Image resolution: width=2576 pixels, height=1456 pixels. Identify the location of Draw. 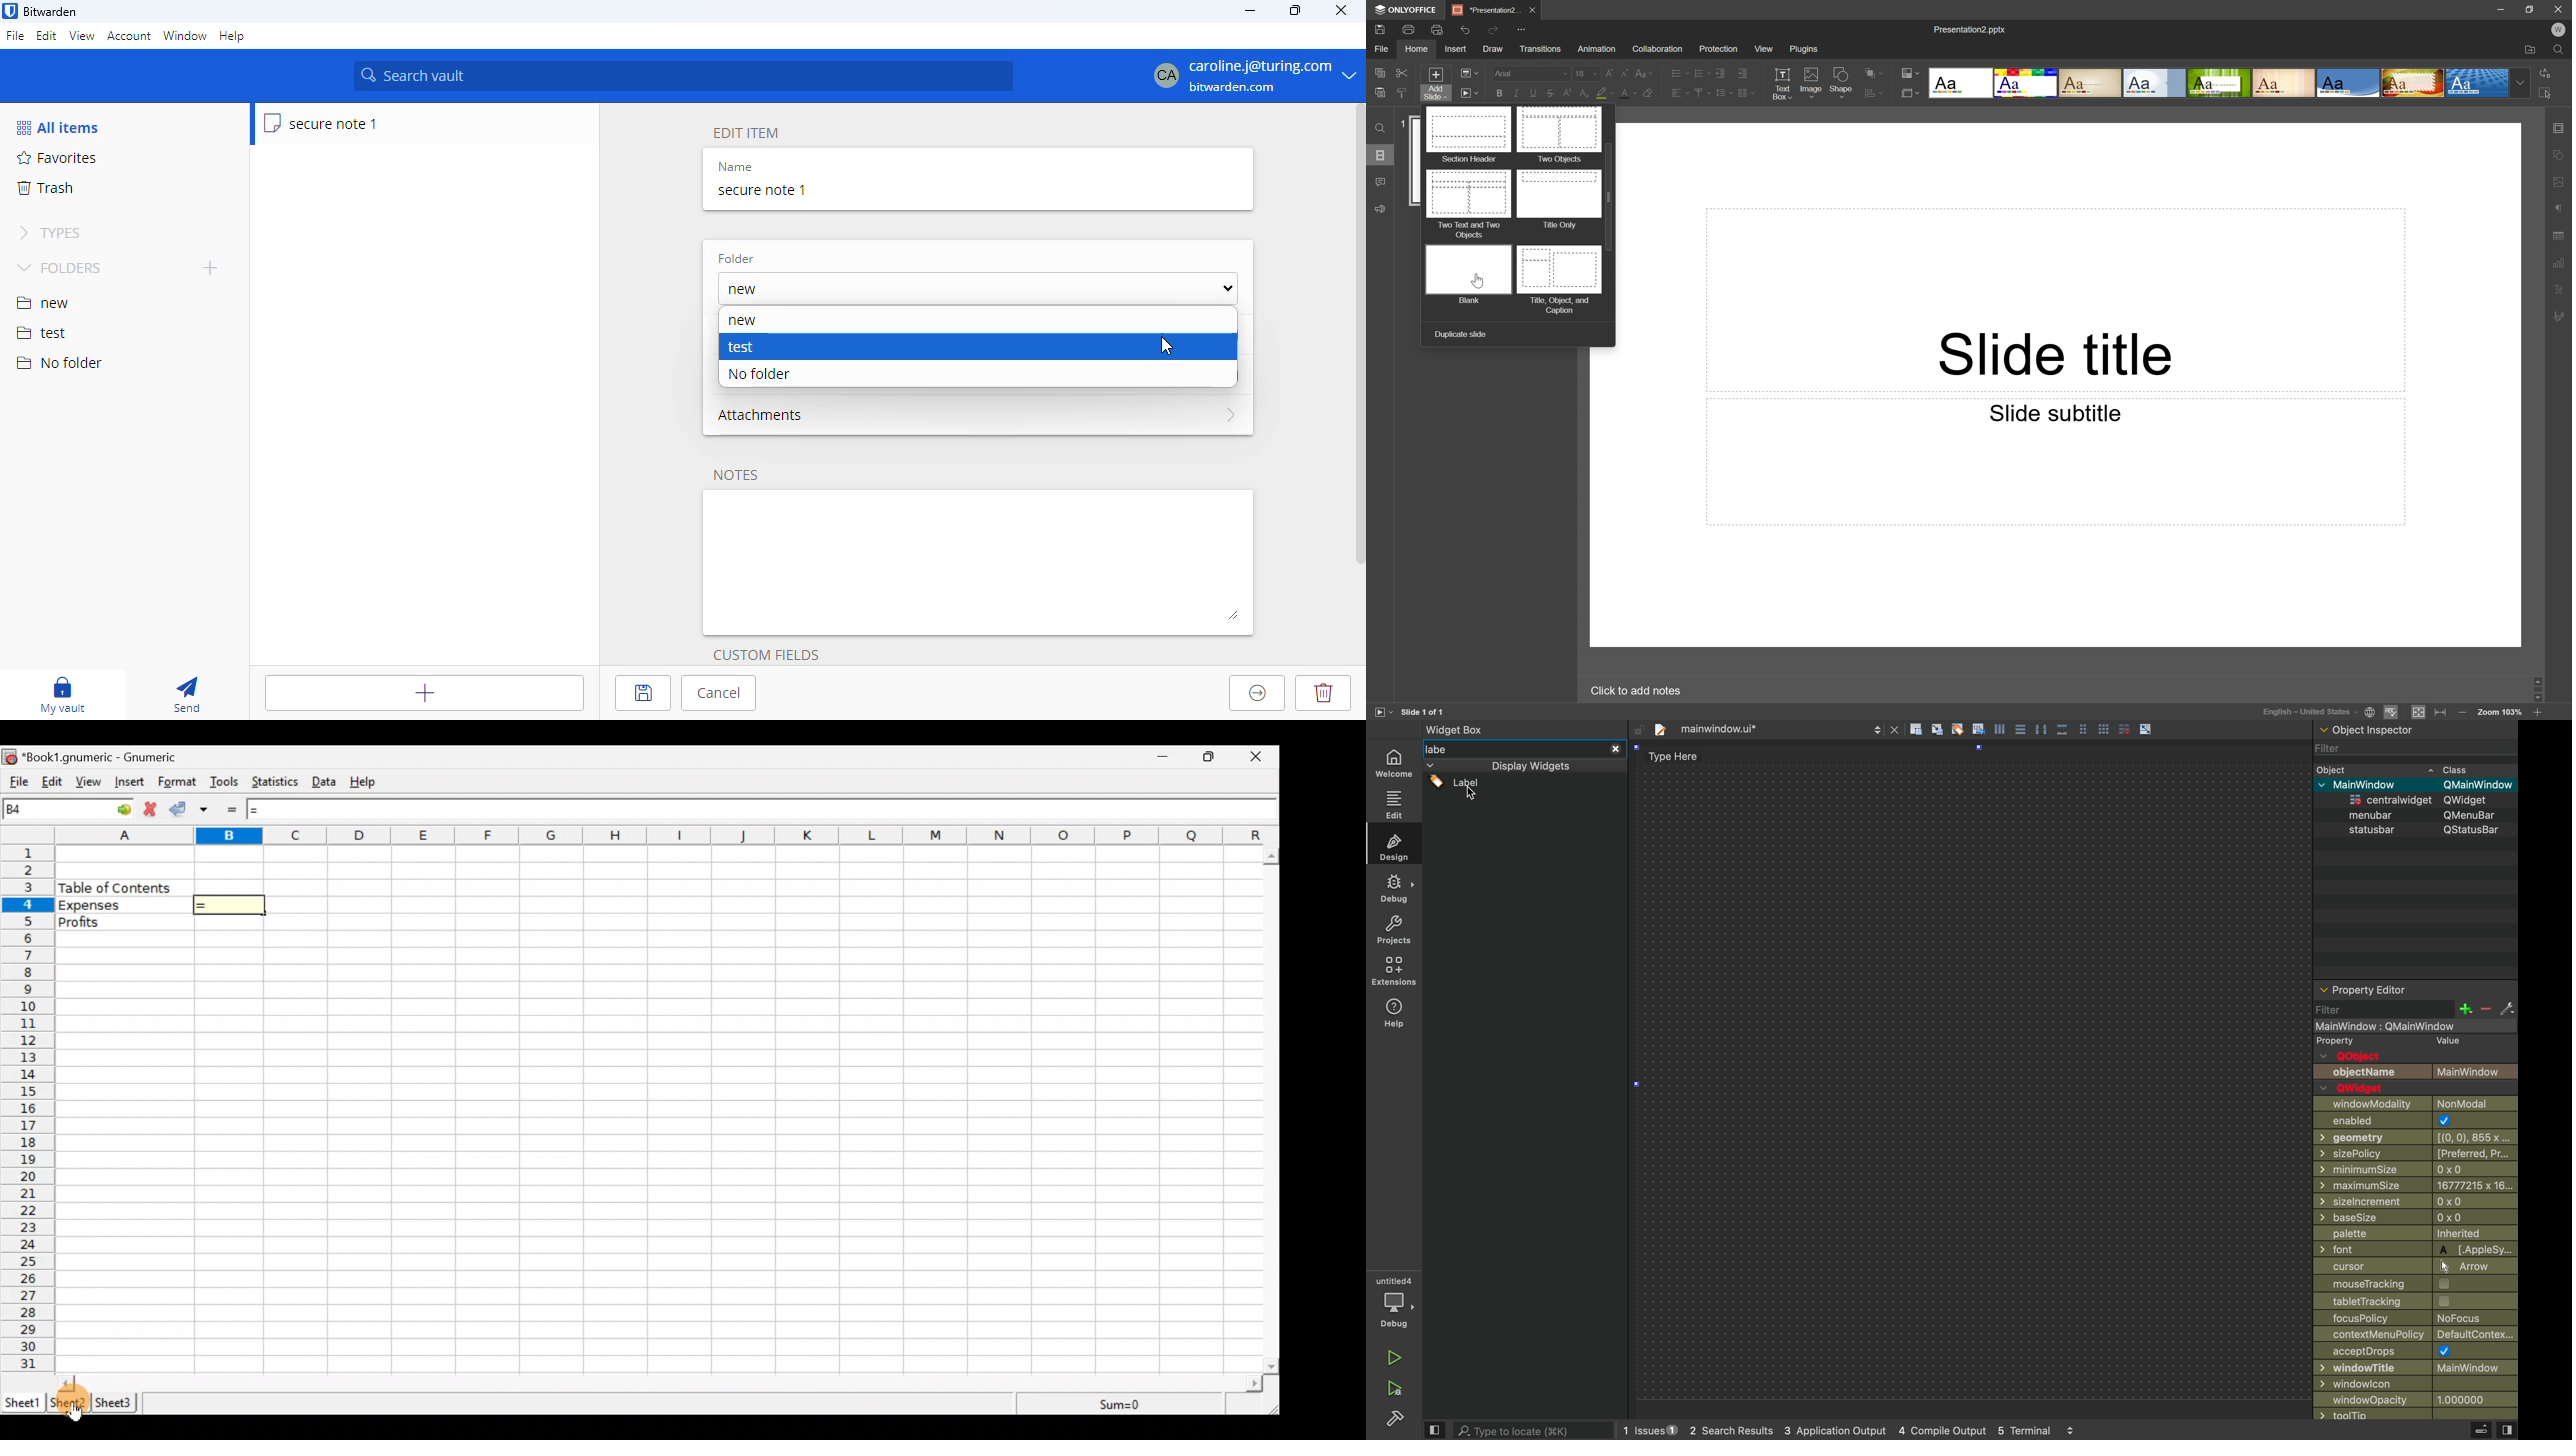
(1491, 47).